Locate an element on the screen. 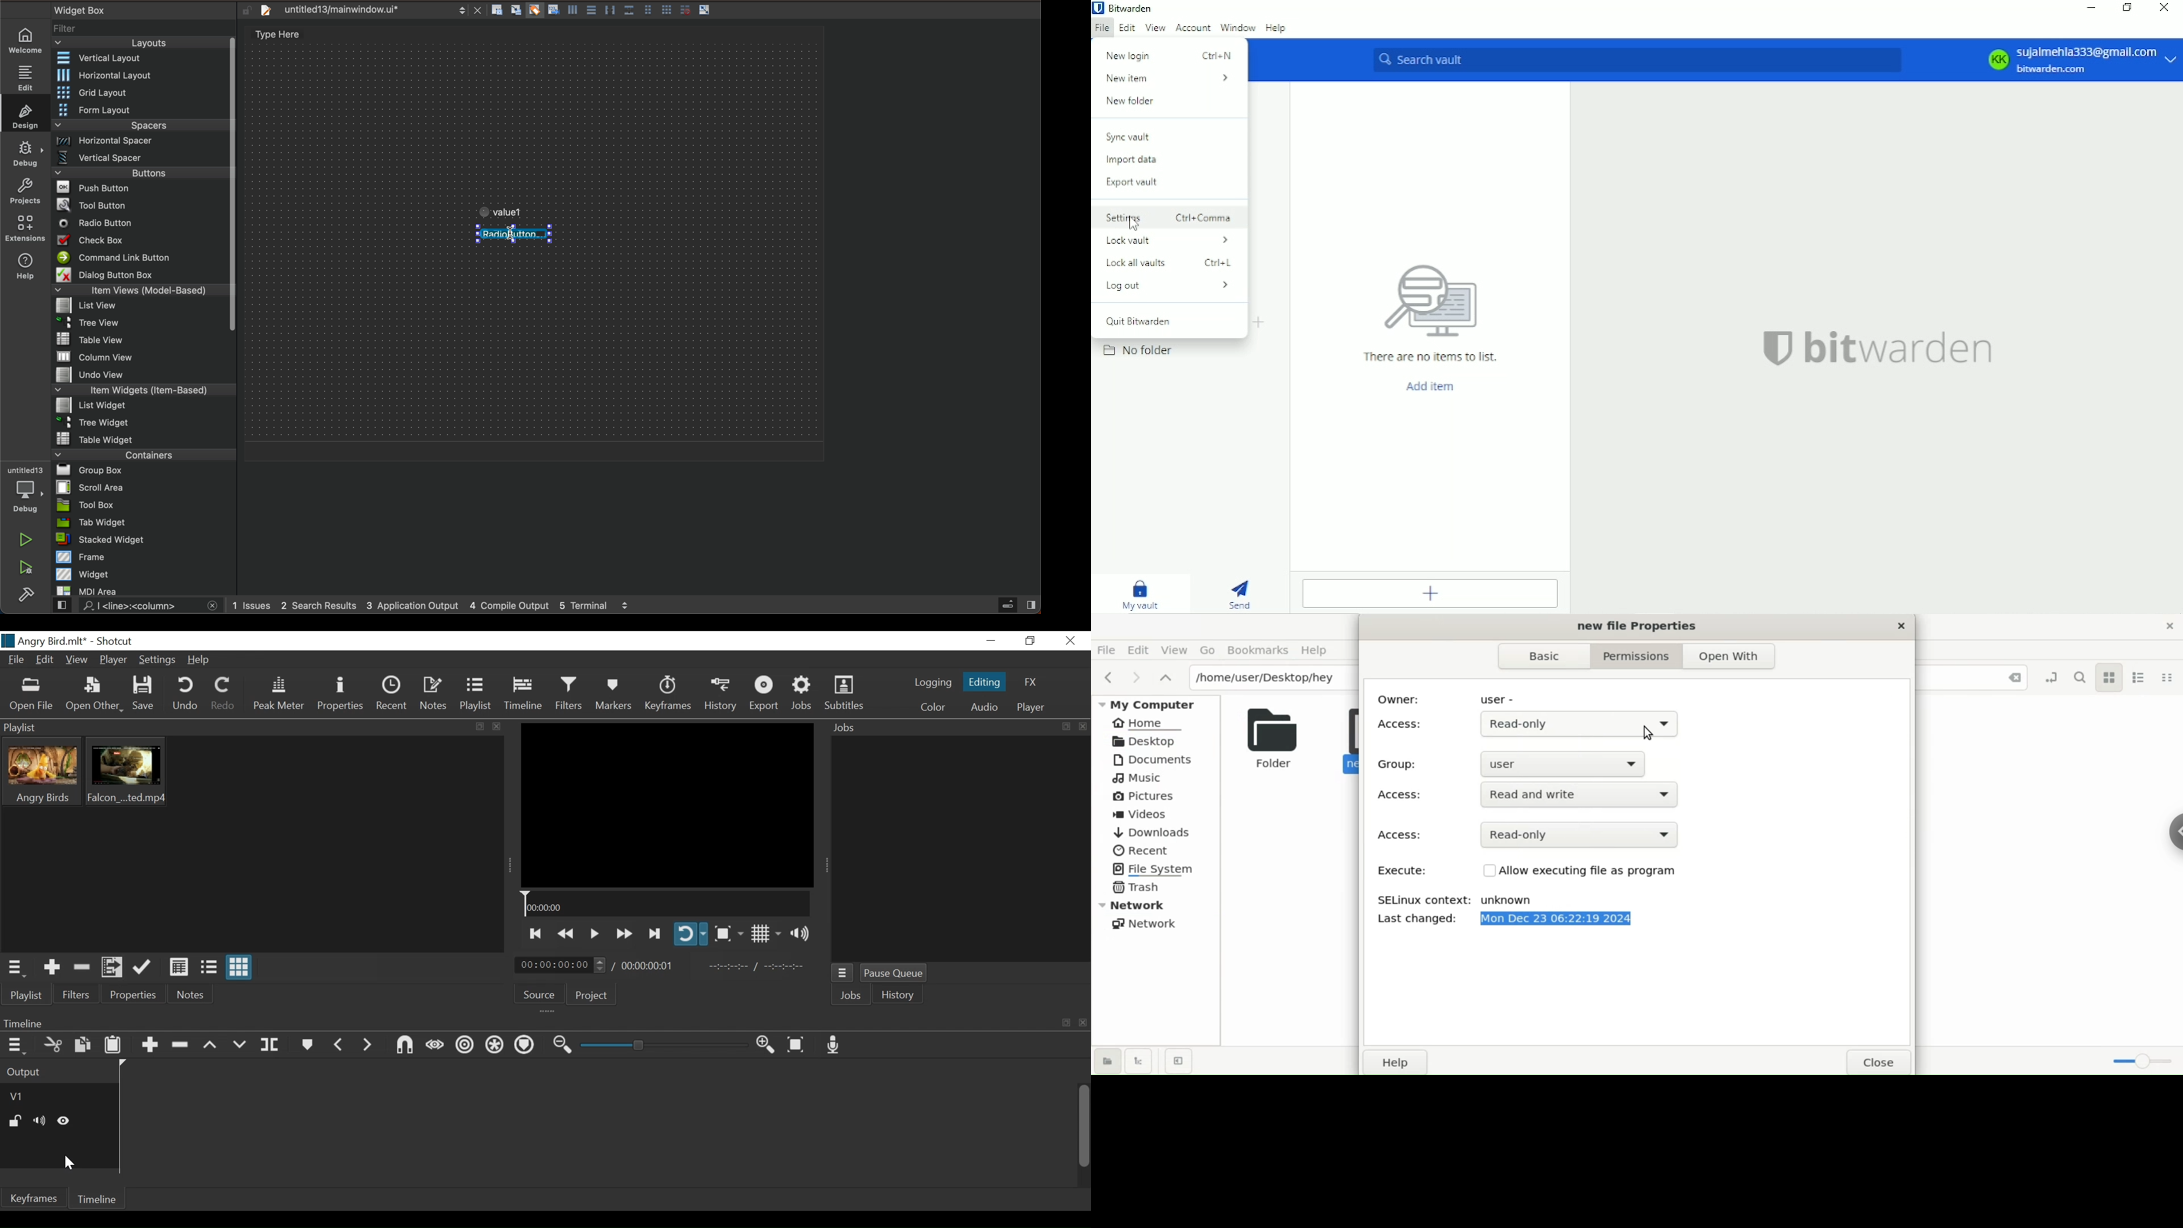 Image resolution: width=2184 pixels, height=1232 pixels. expand is located at coordinates (1067, 727).